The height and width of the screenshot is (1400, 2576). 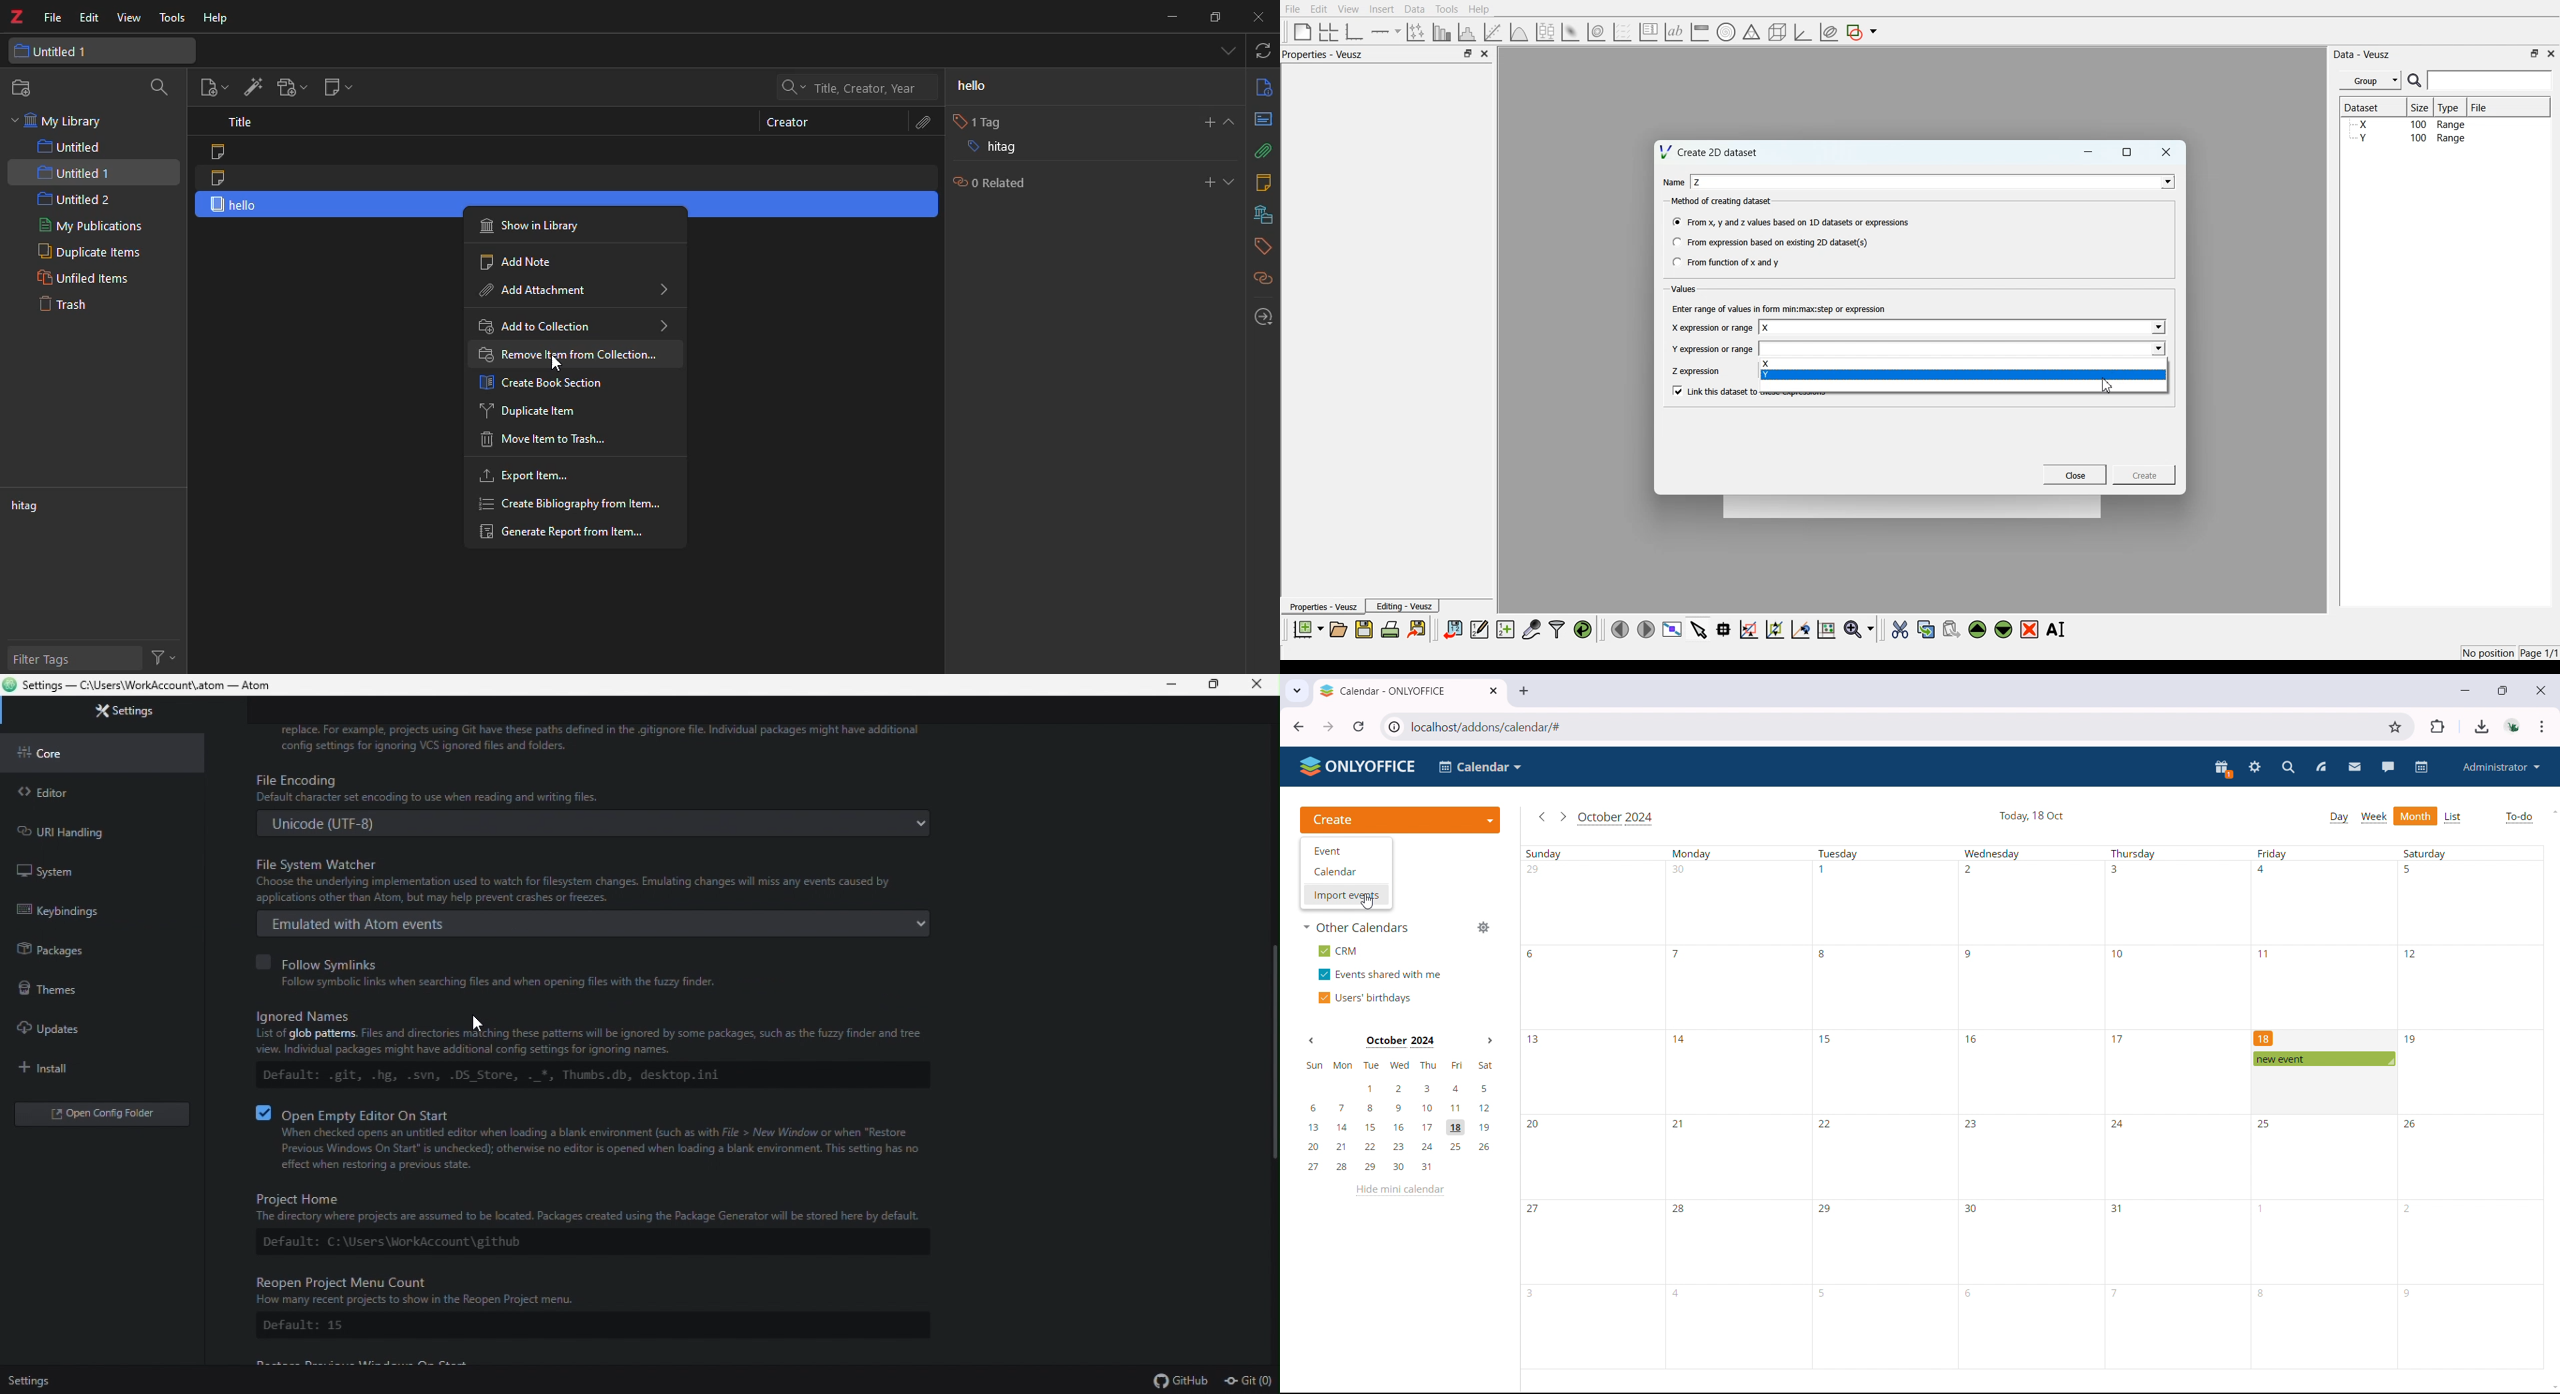 I want to click on hello, so click(x=239, y=204).